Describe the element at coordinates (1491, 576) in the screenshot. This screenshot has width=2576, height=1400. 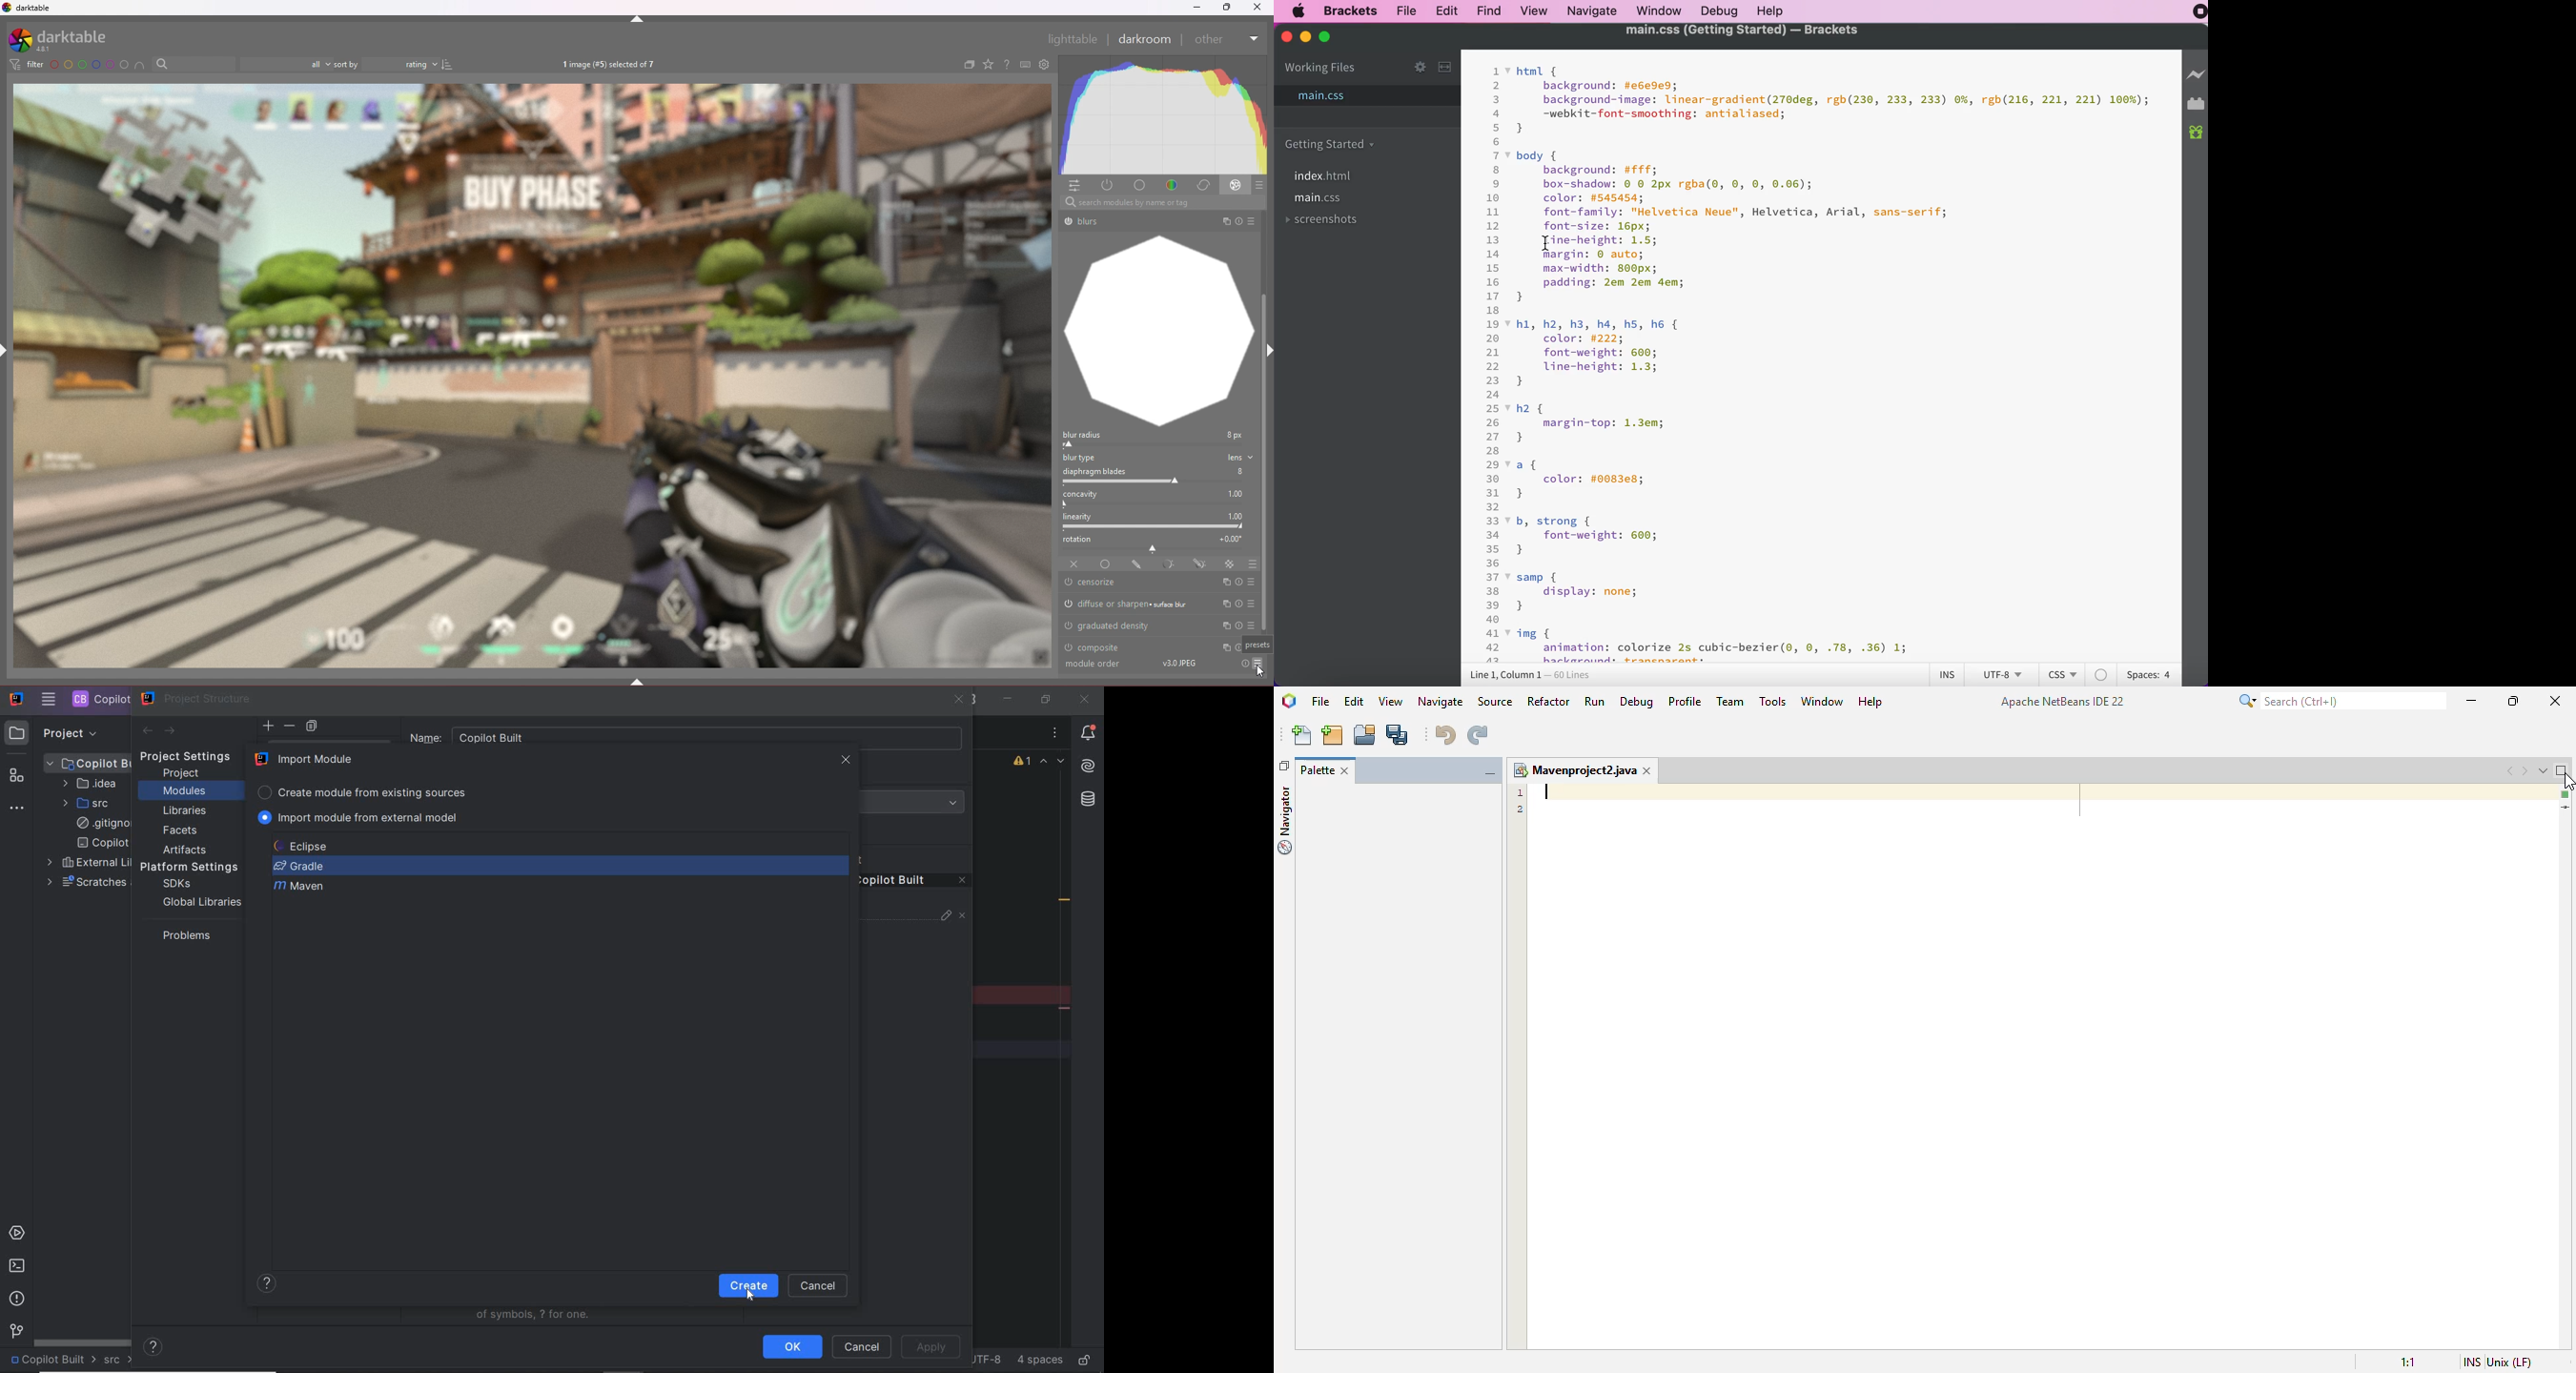
I see `37` at that location.